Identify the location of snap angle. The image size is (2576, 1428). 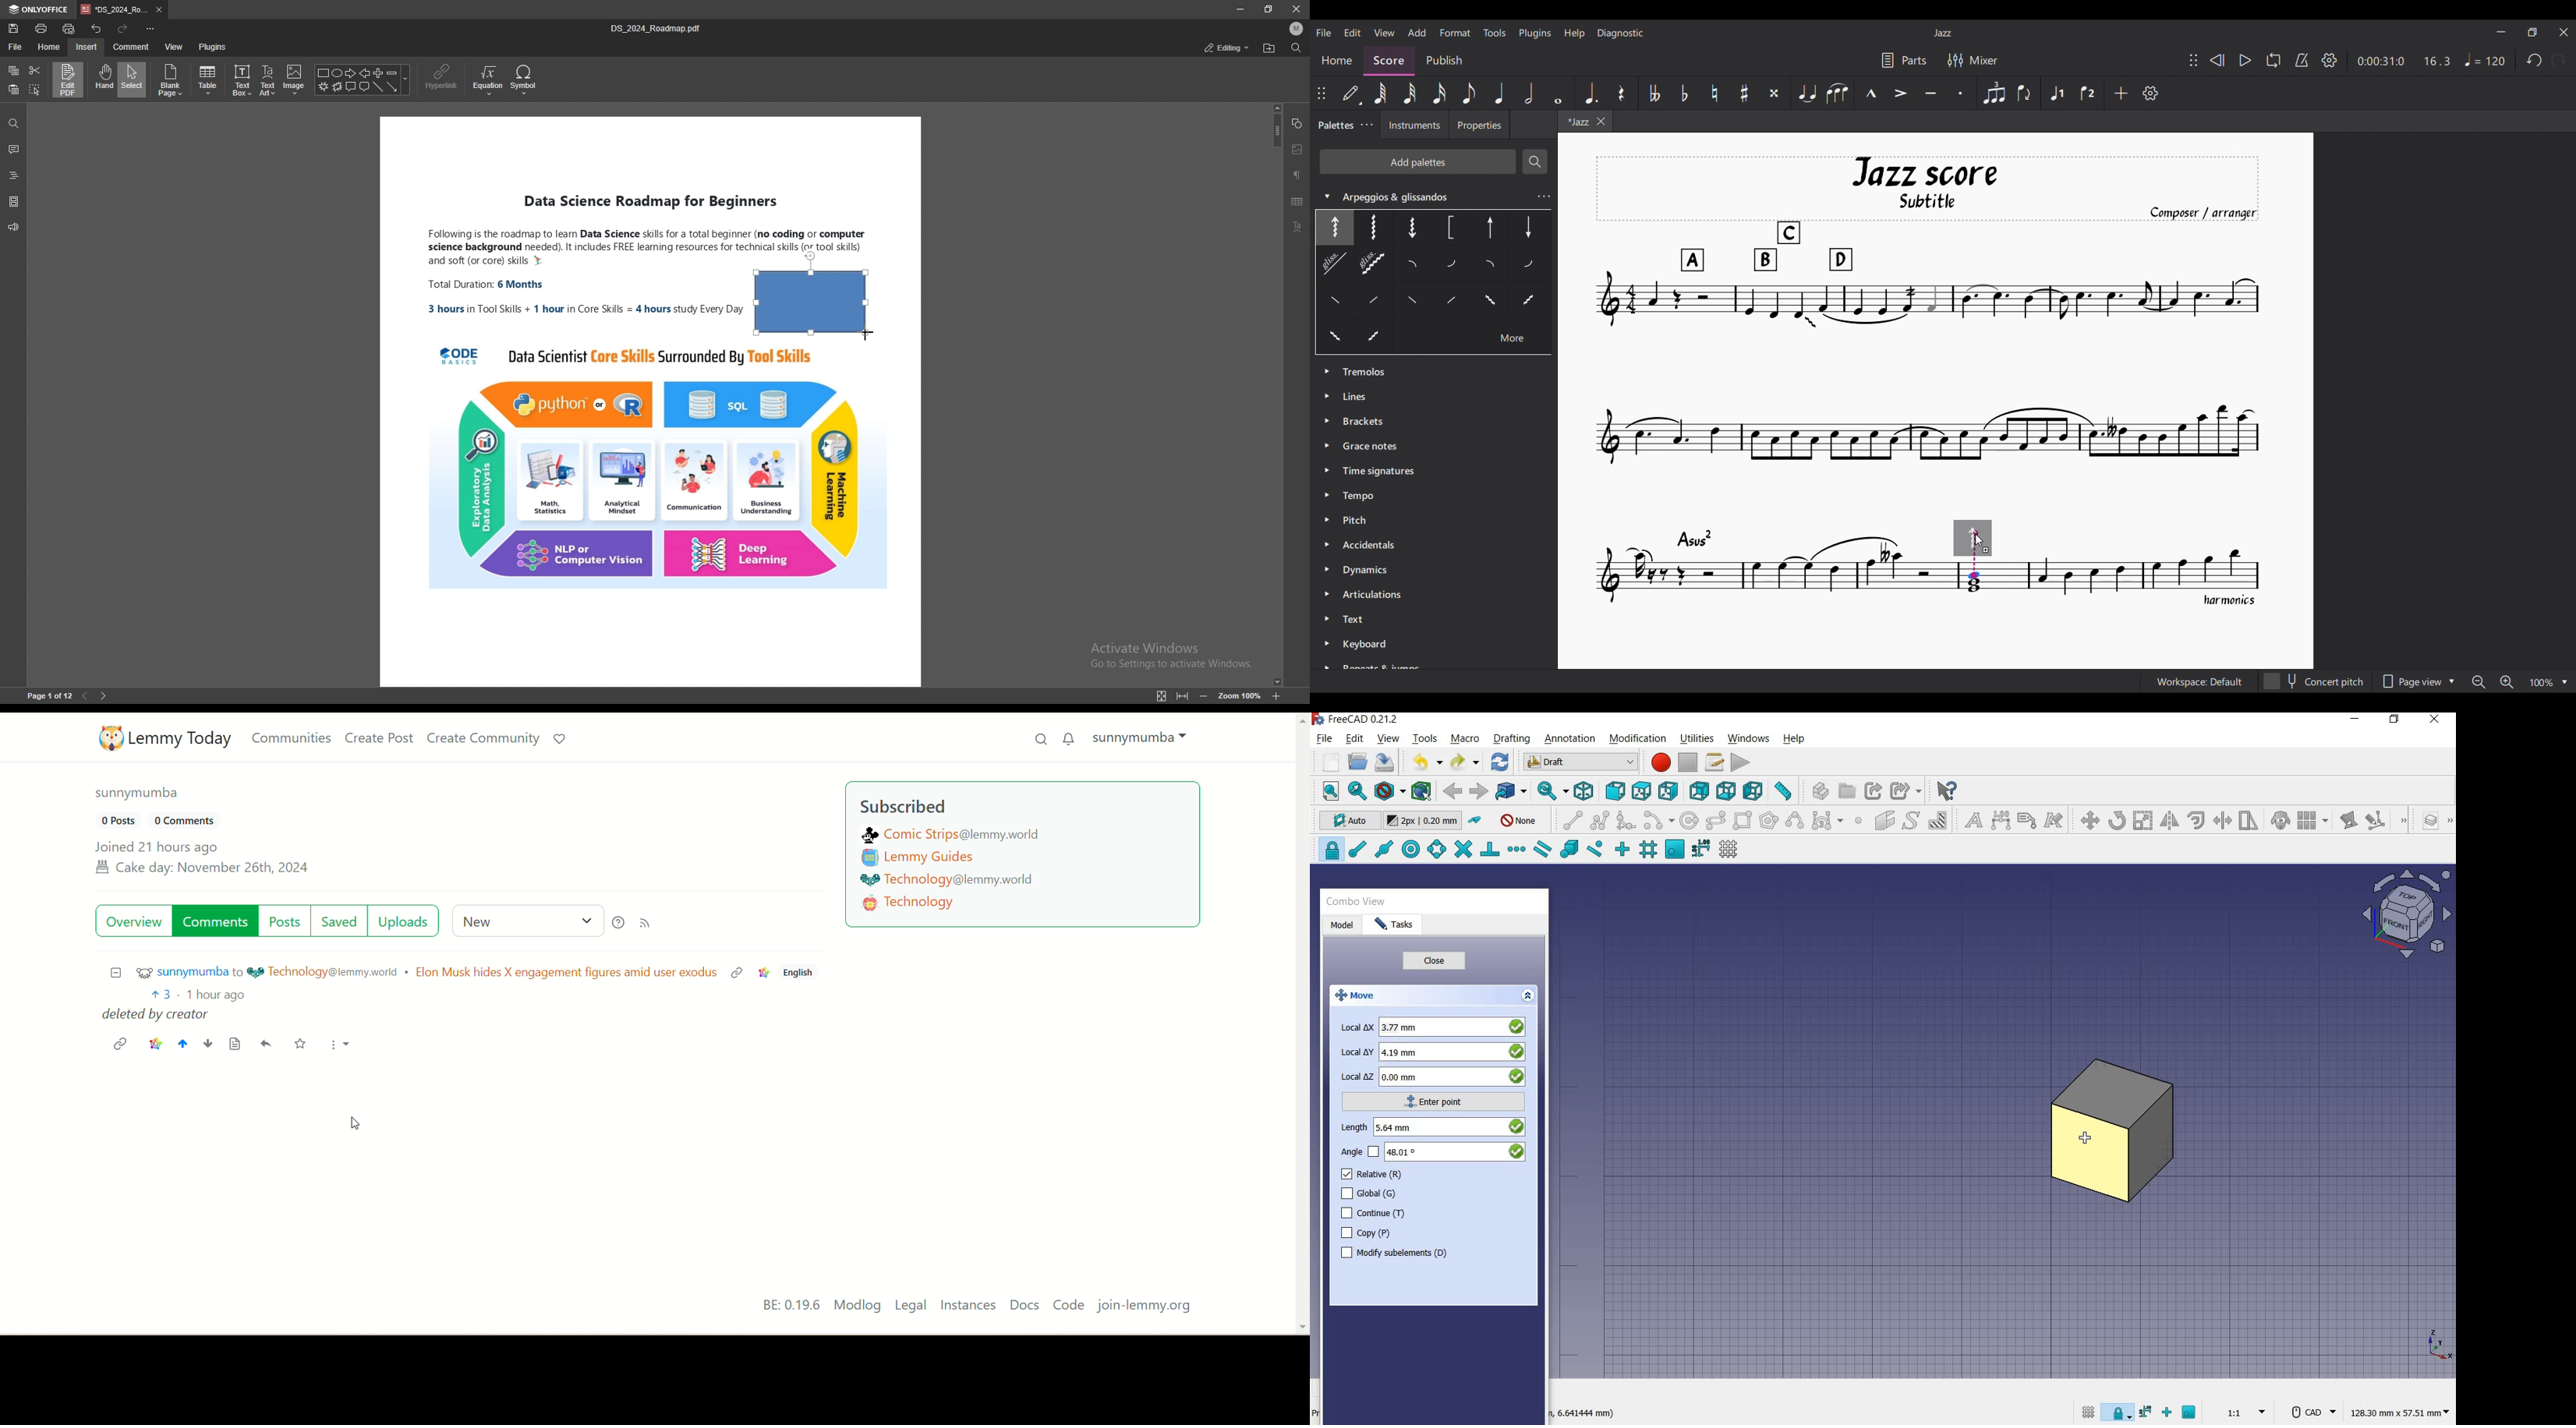
(1436, 850).